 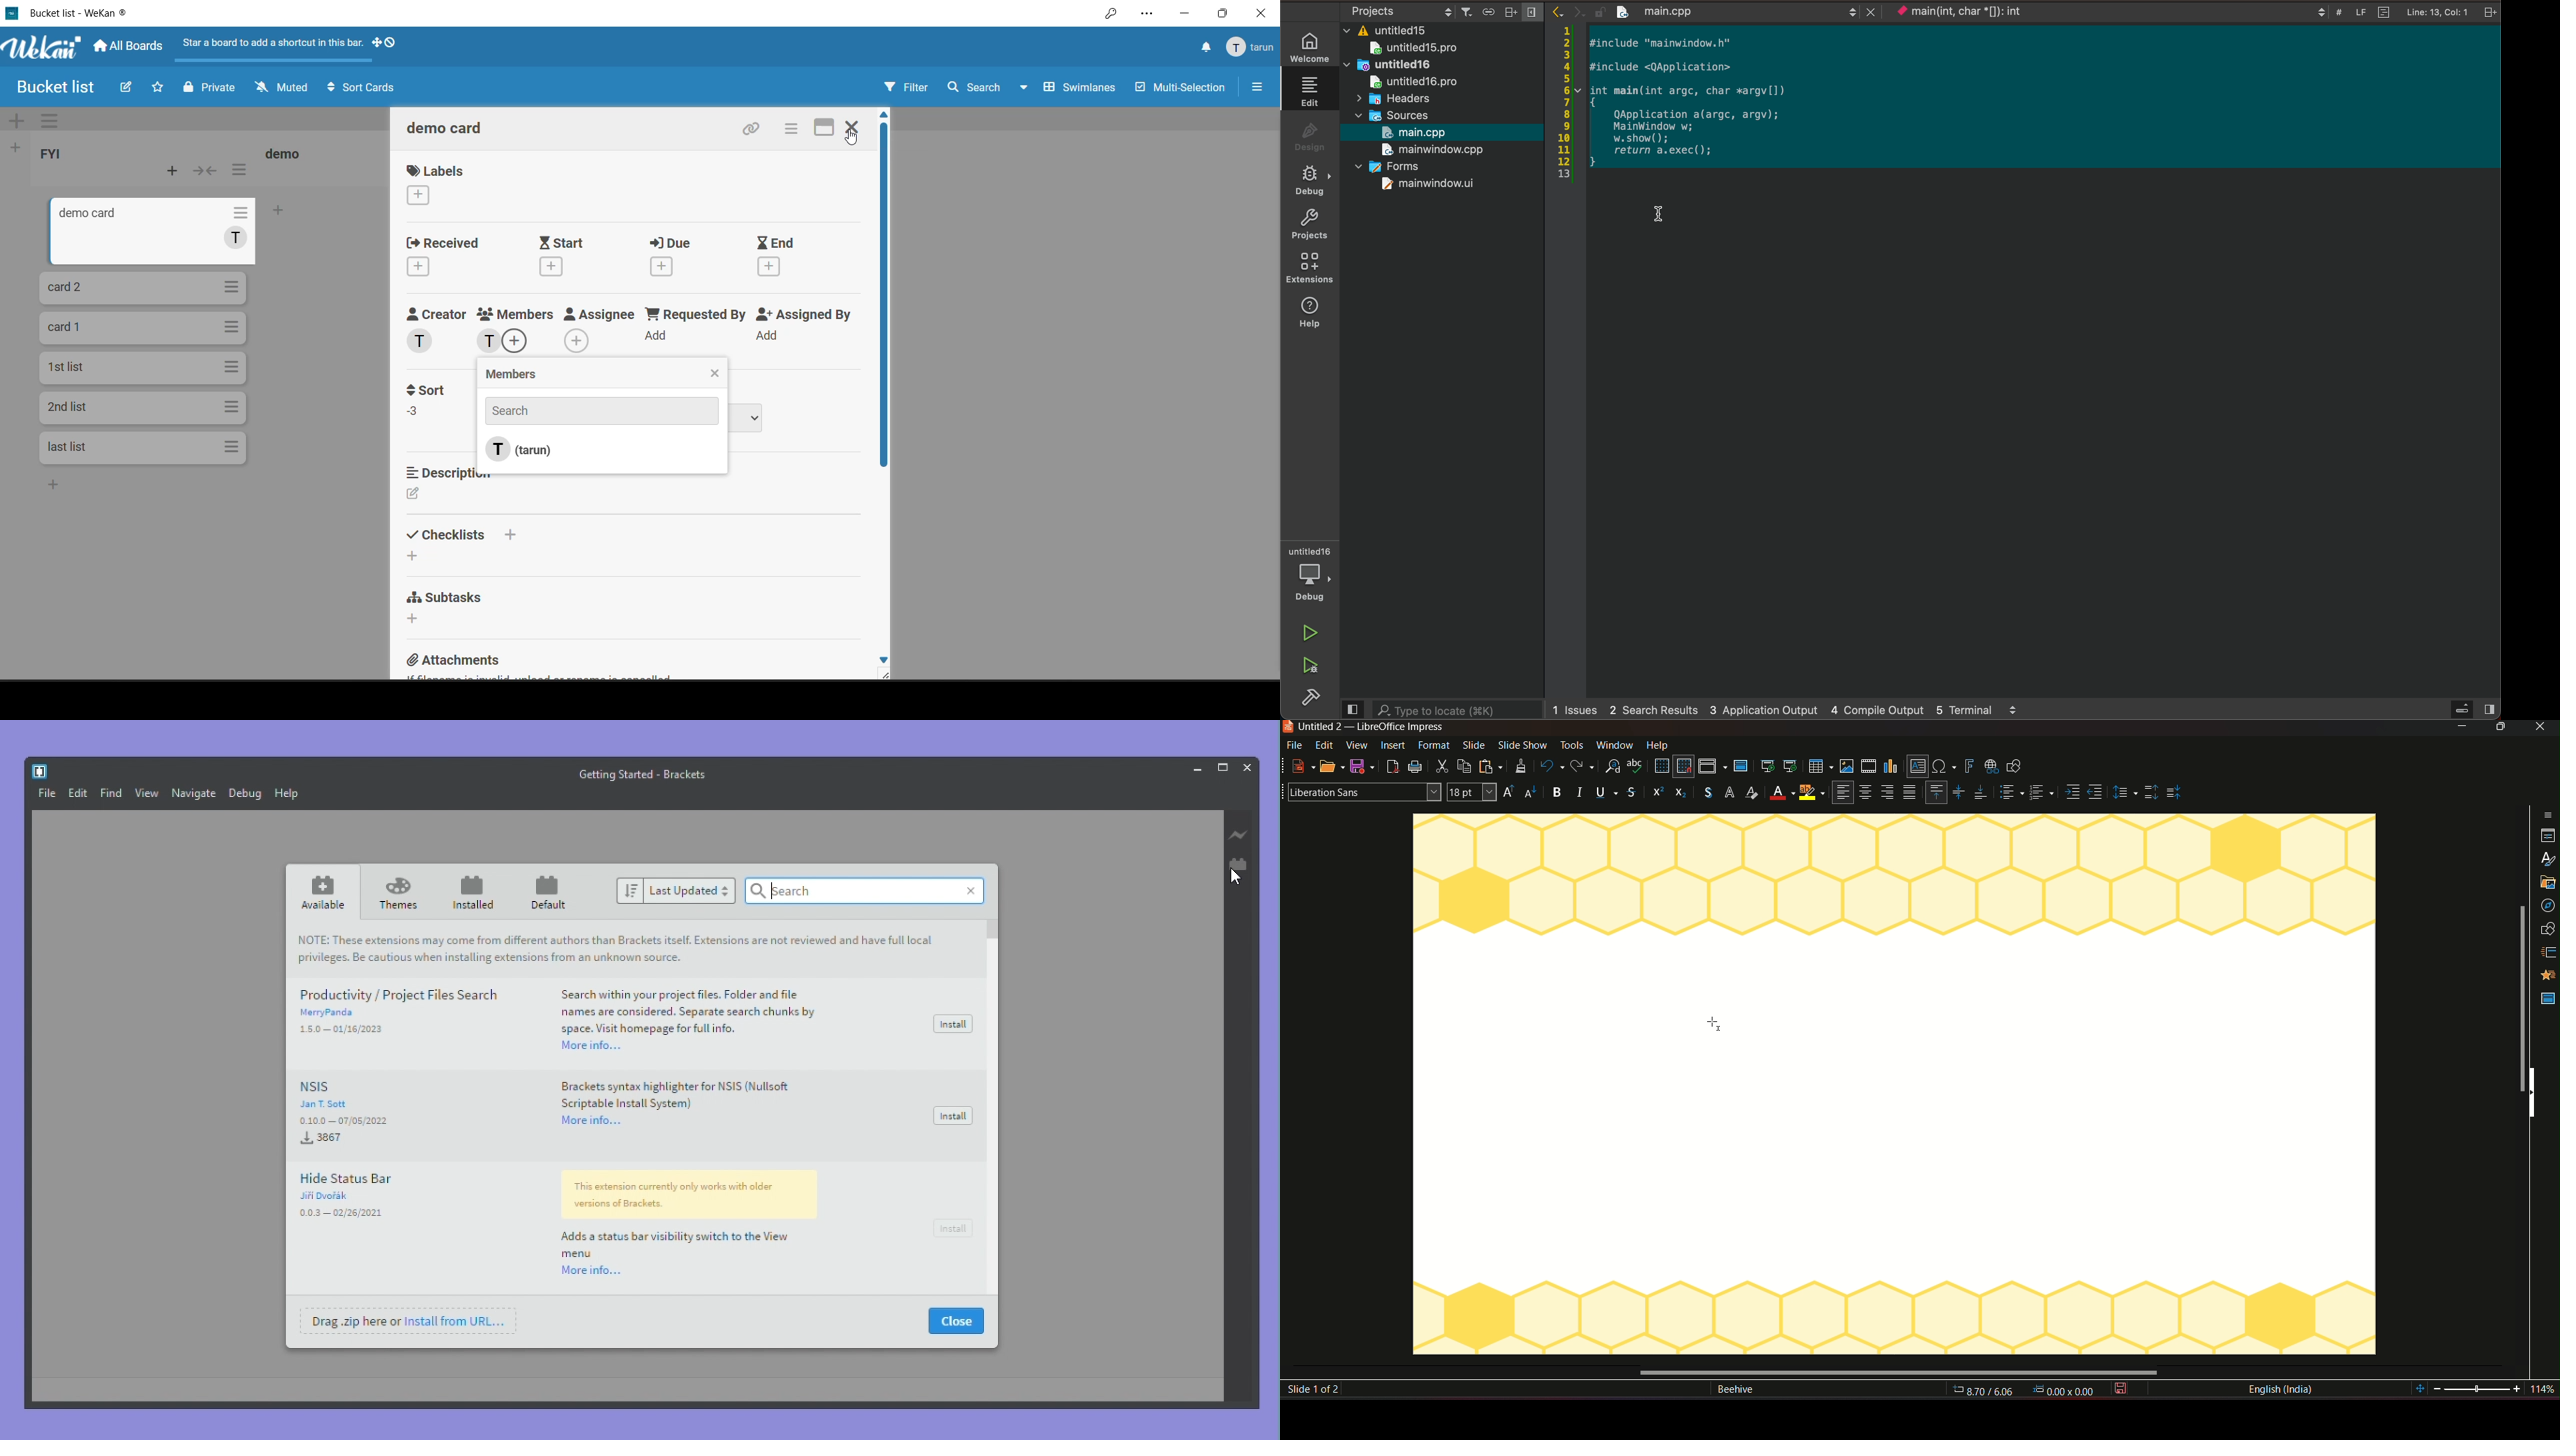 I want to click on redo, so click(x=1585, y=765).